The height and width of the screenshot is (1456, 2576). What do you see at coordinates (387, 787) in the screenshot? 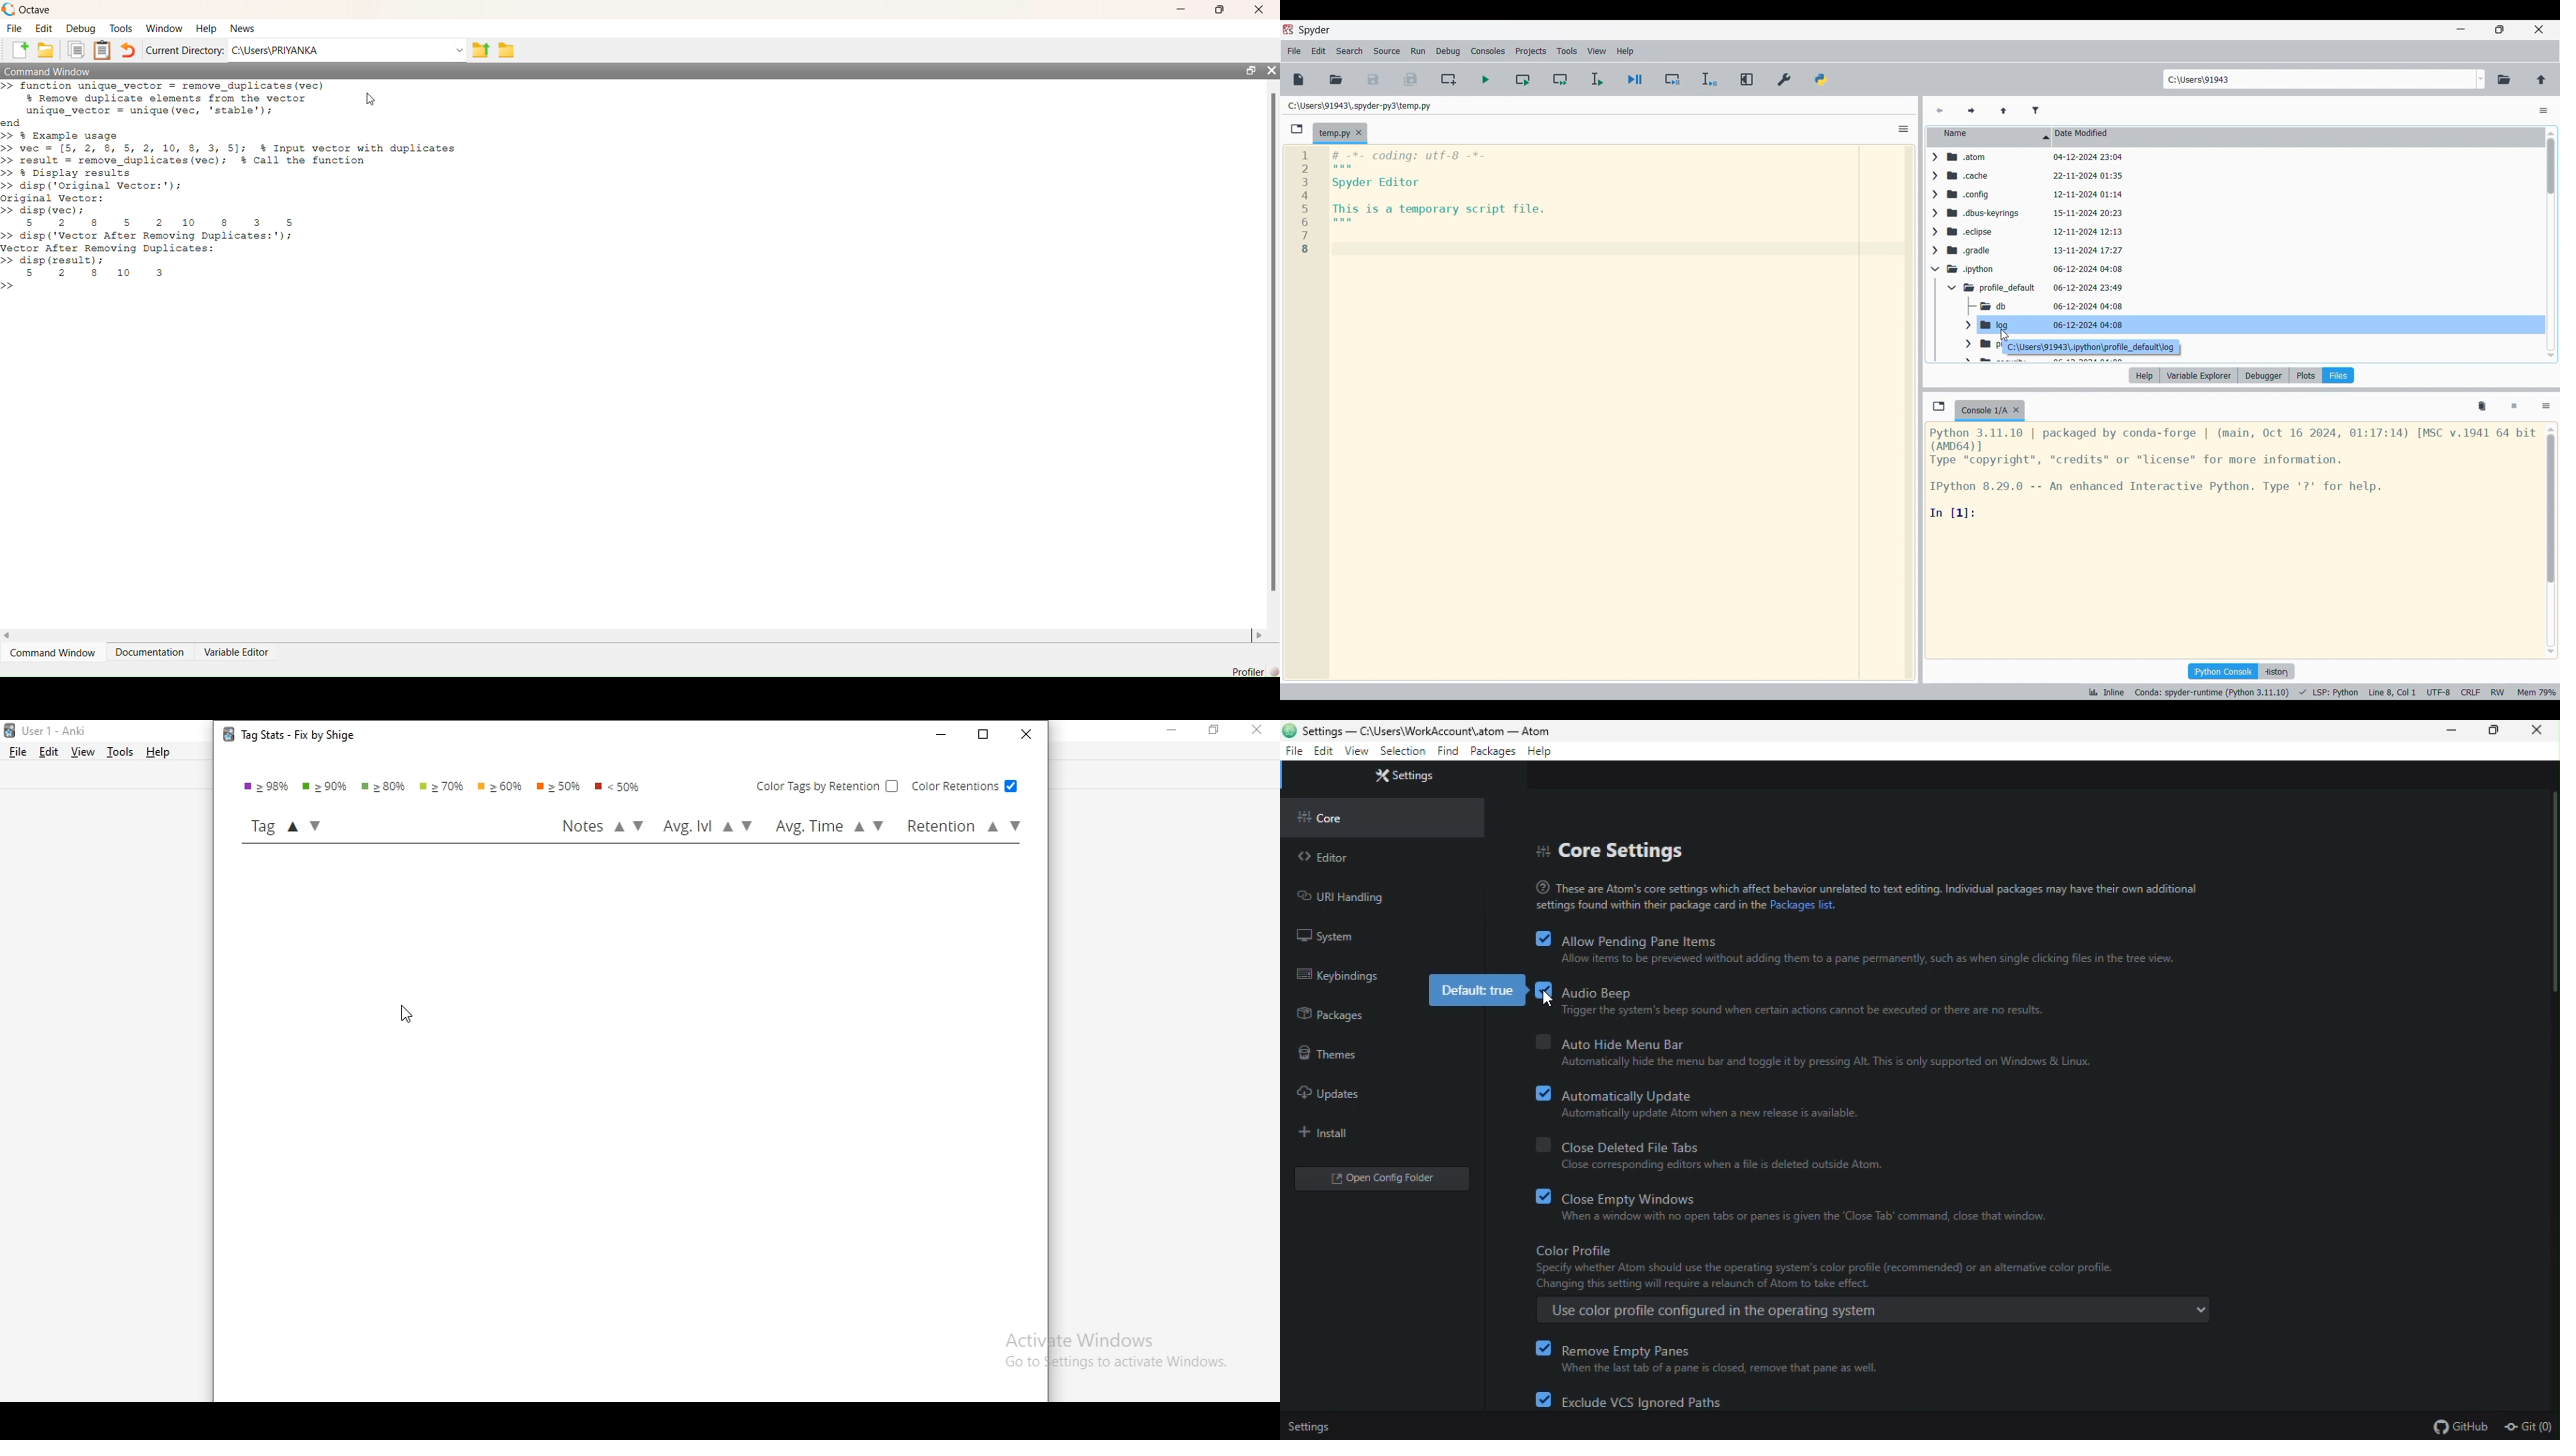
I see `>80%` at bounding box center [387, 787].